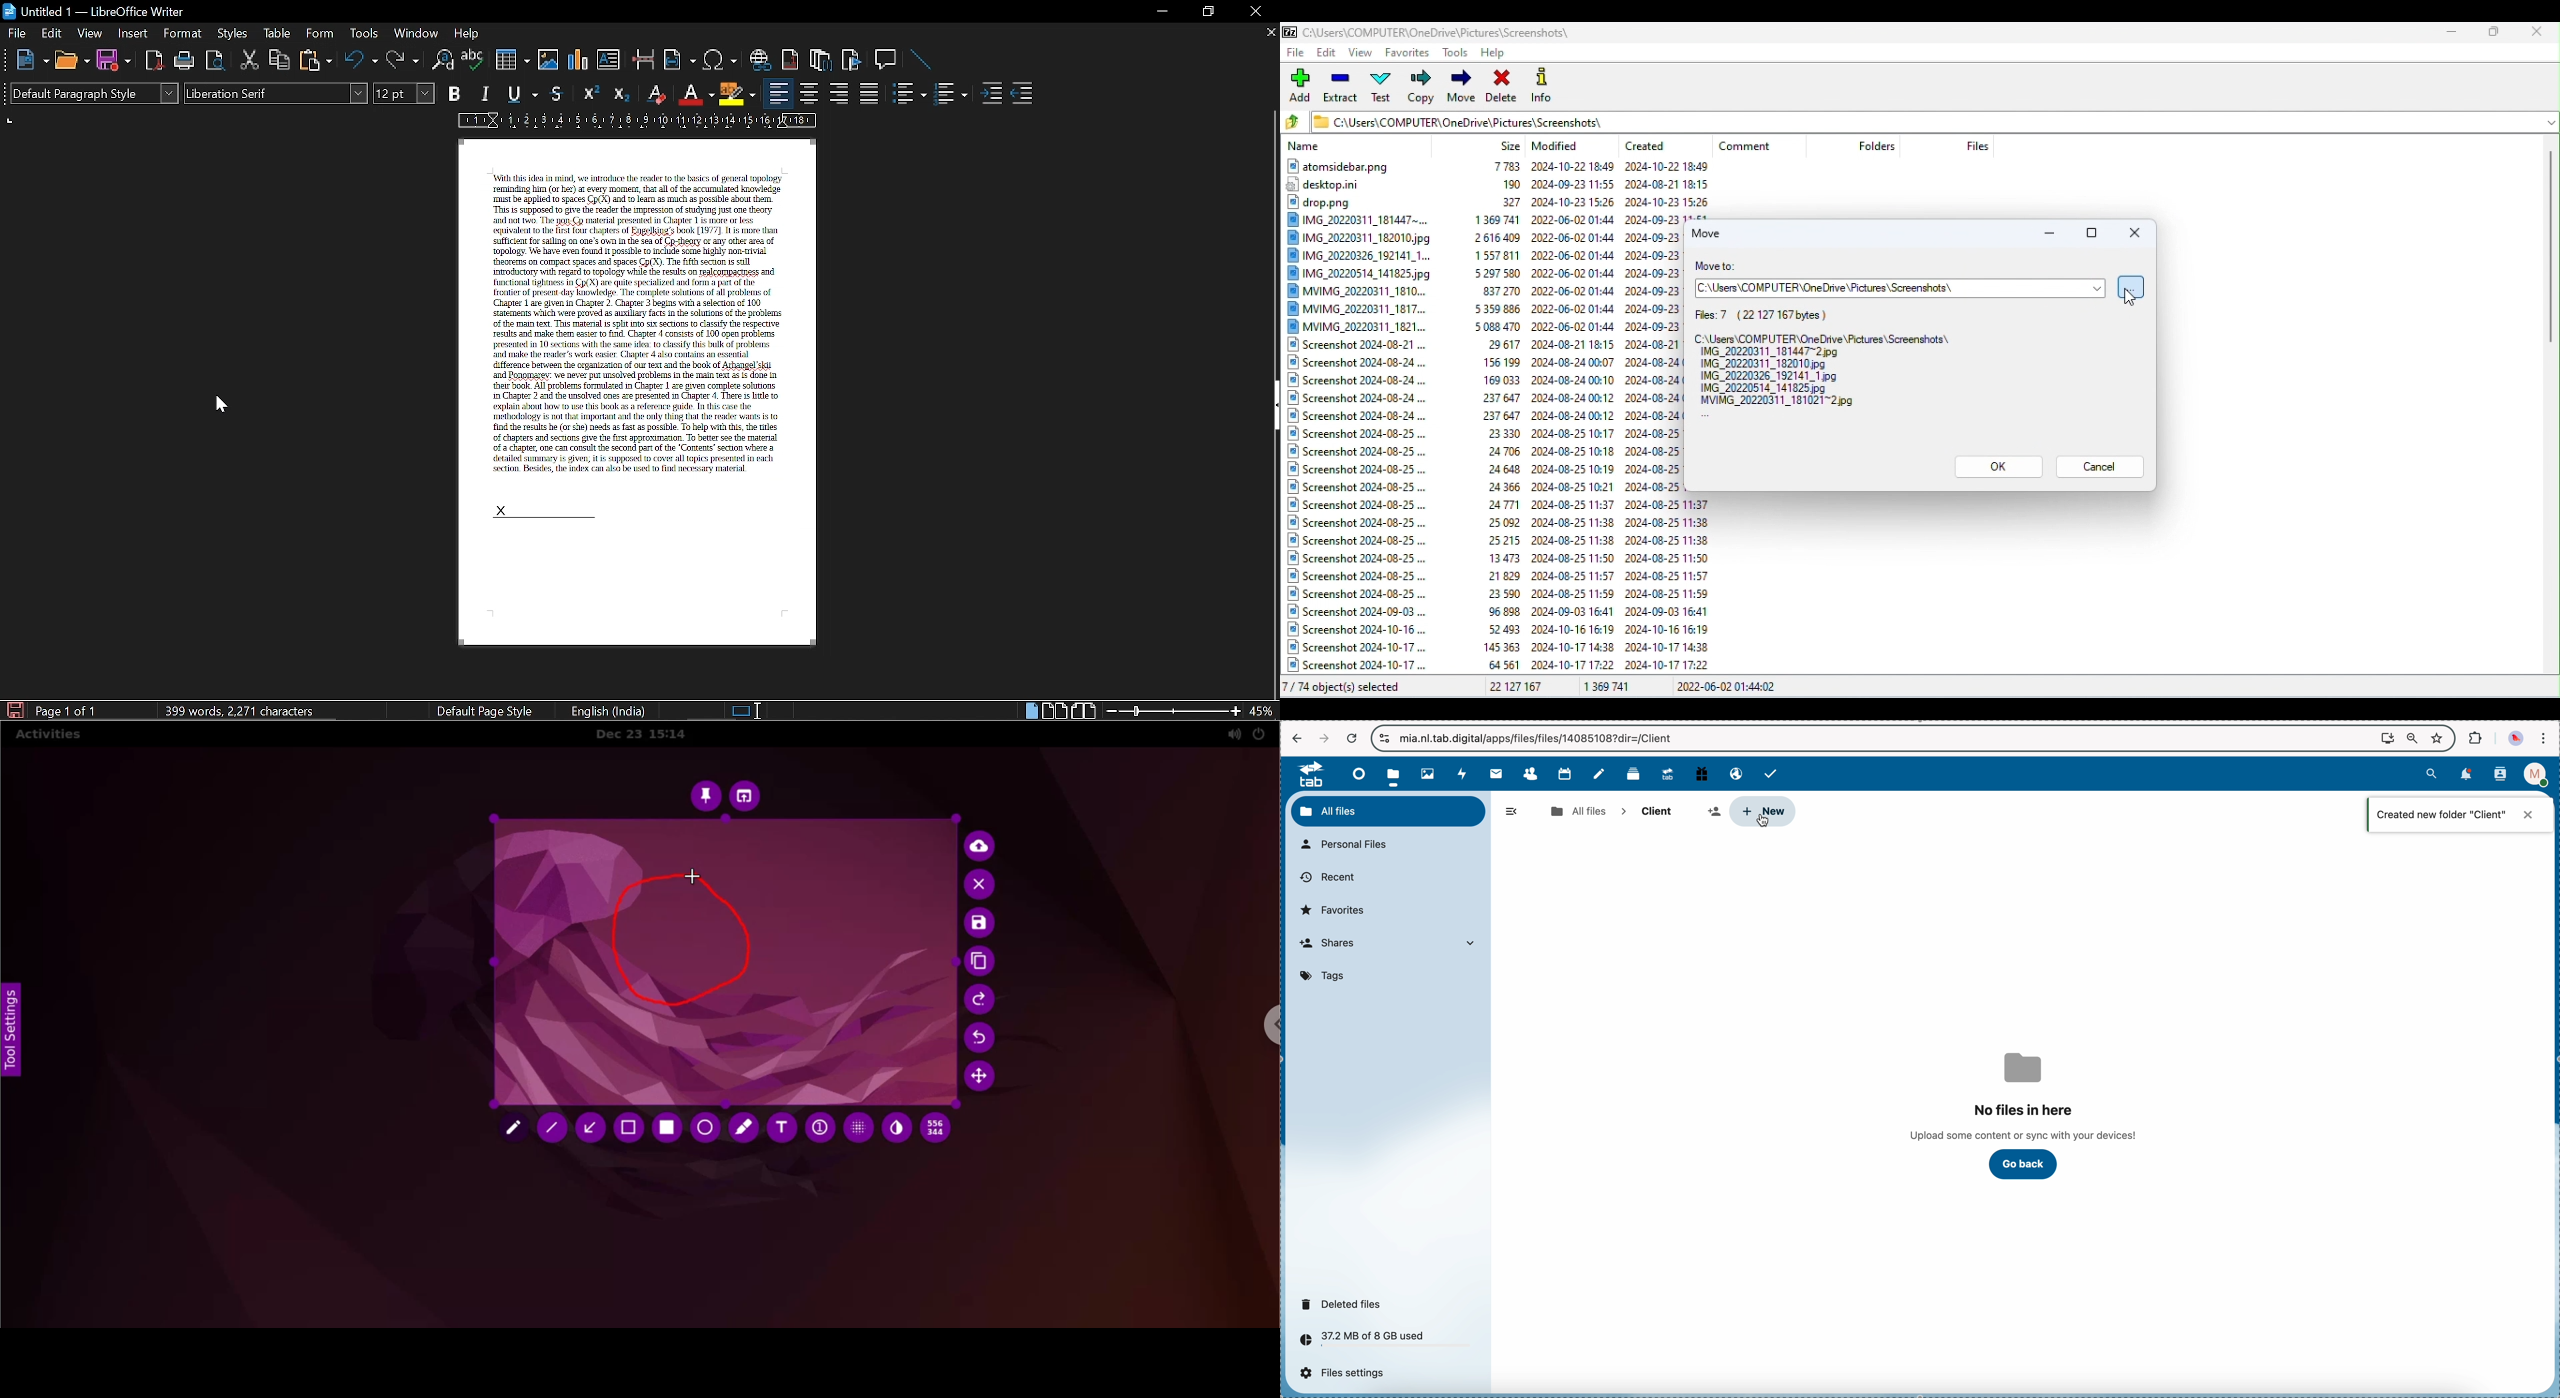  I want to click on Move, so click(1711, 232).